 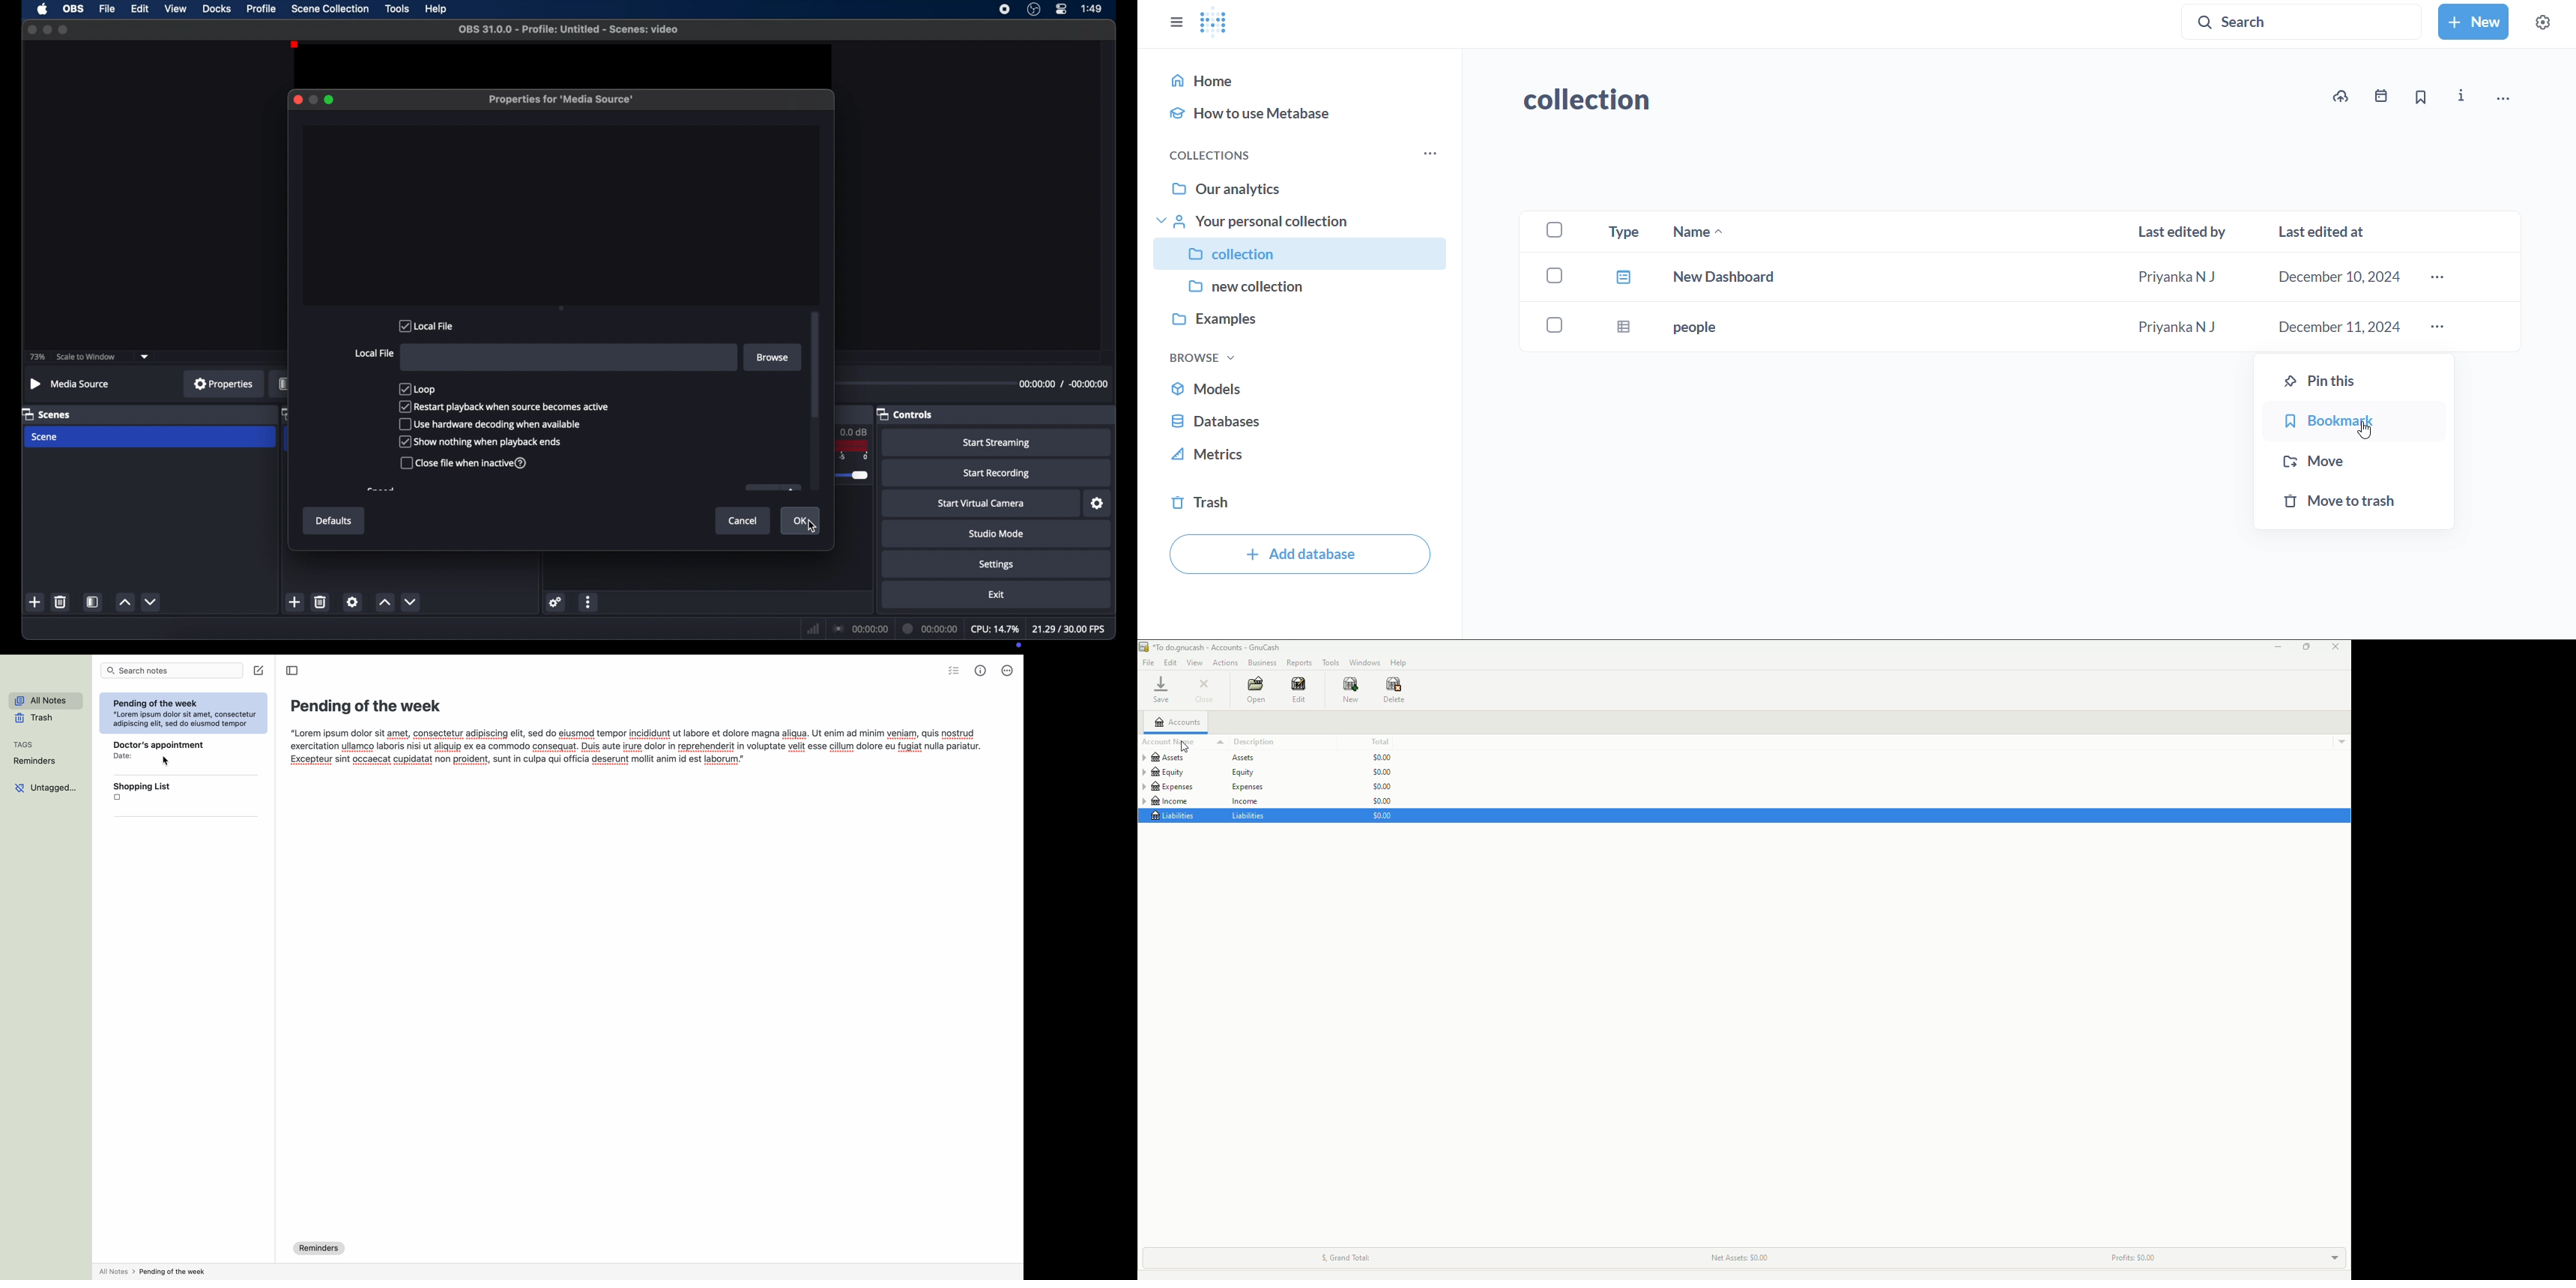 What do you see at coordinates (2437, 277) in the screenshot?
I see `more` at bounding box center [2437, 277].